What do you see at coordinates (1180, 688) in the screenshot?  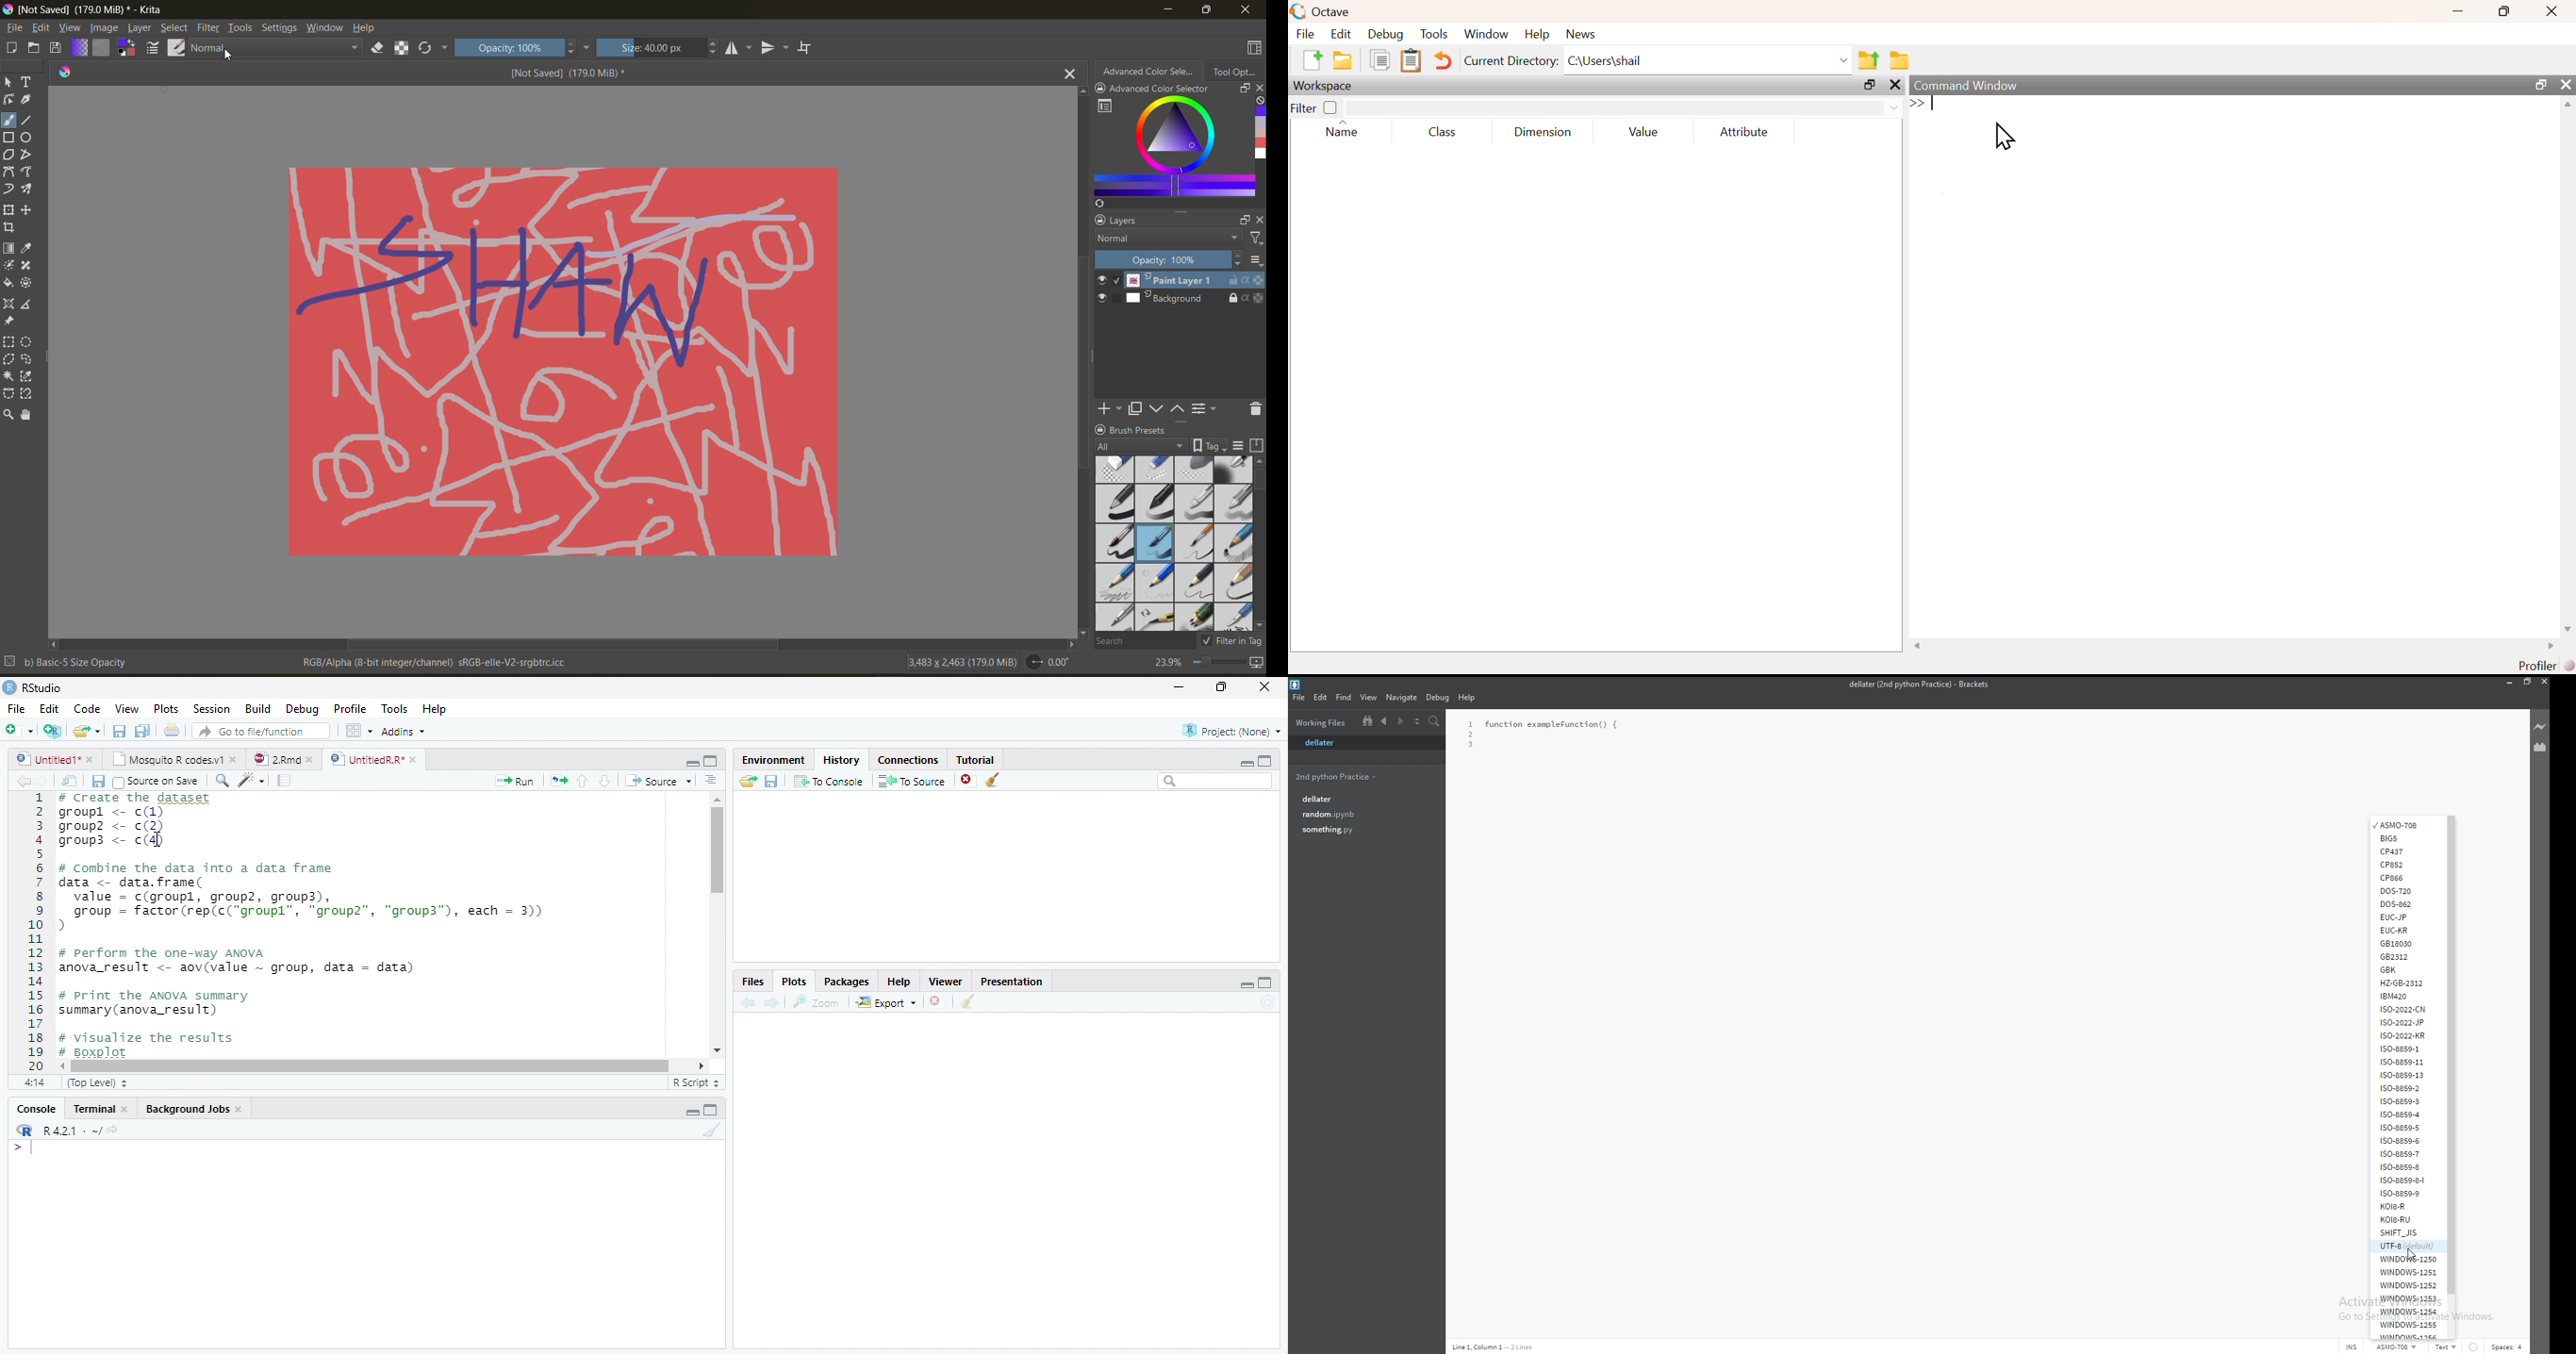 I see `Minimize` at bounding box center [1180, 688].